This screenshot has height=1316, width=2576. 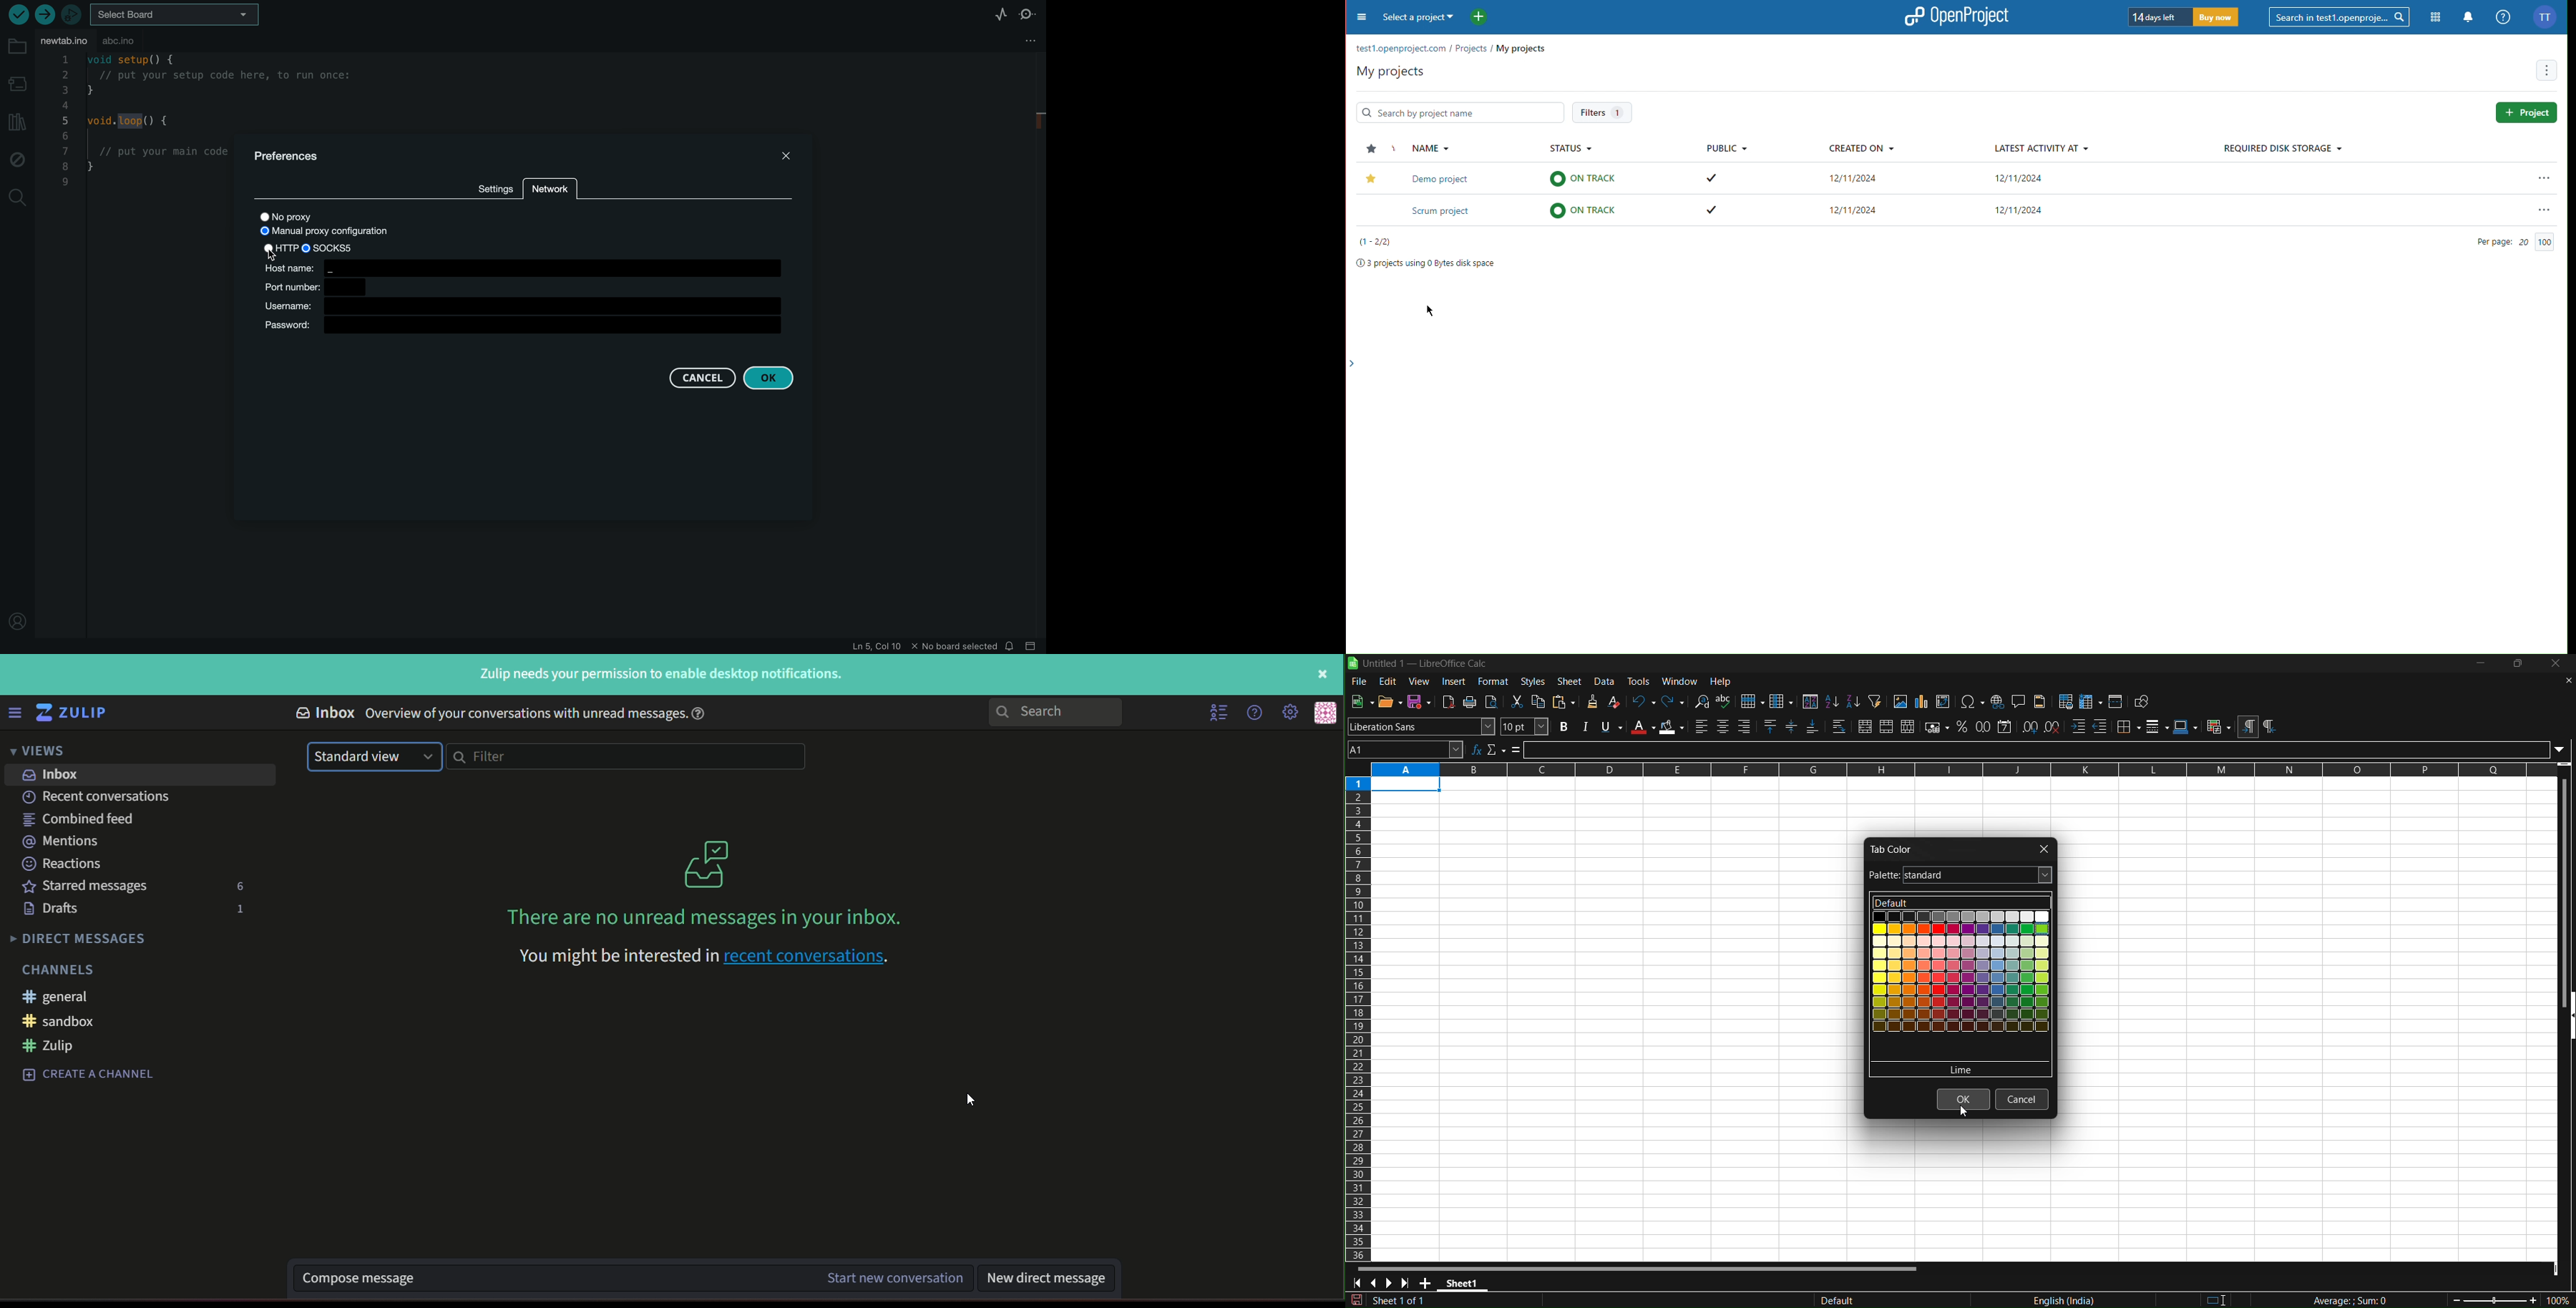 What do you see at coordinates (1998, 701) in the screenshot?
I see `insert hyperlink` at bounding box center [1998, 701].